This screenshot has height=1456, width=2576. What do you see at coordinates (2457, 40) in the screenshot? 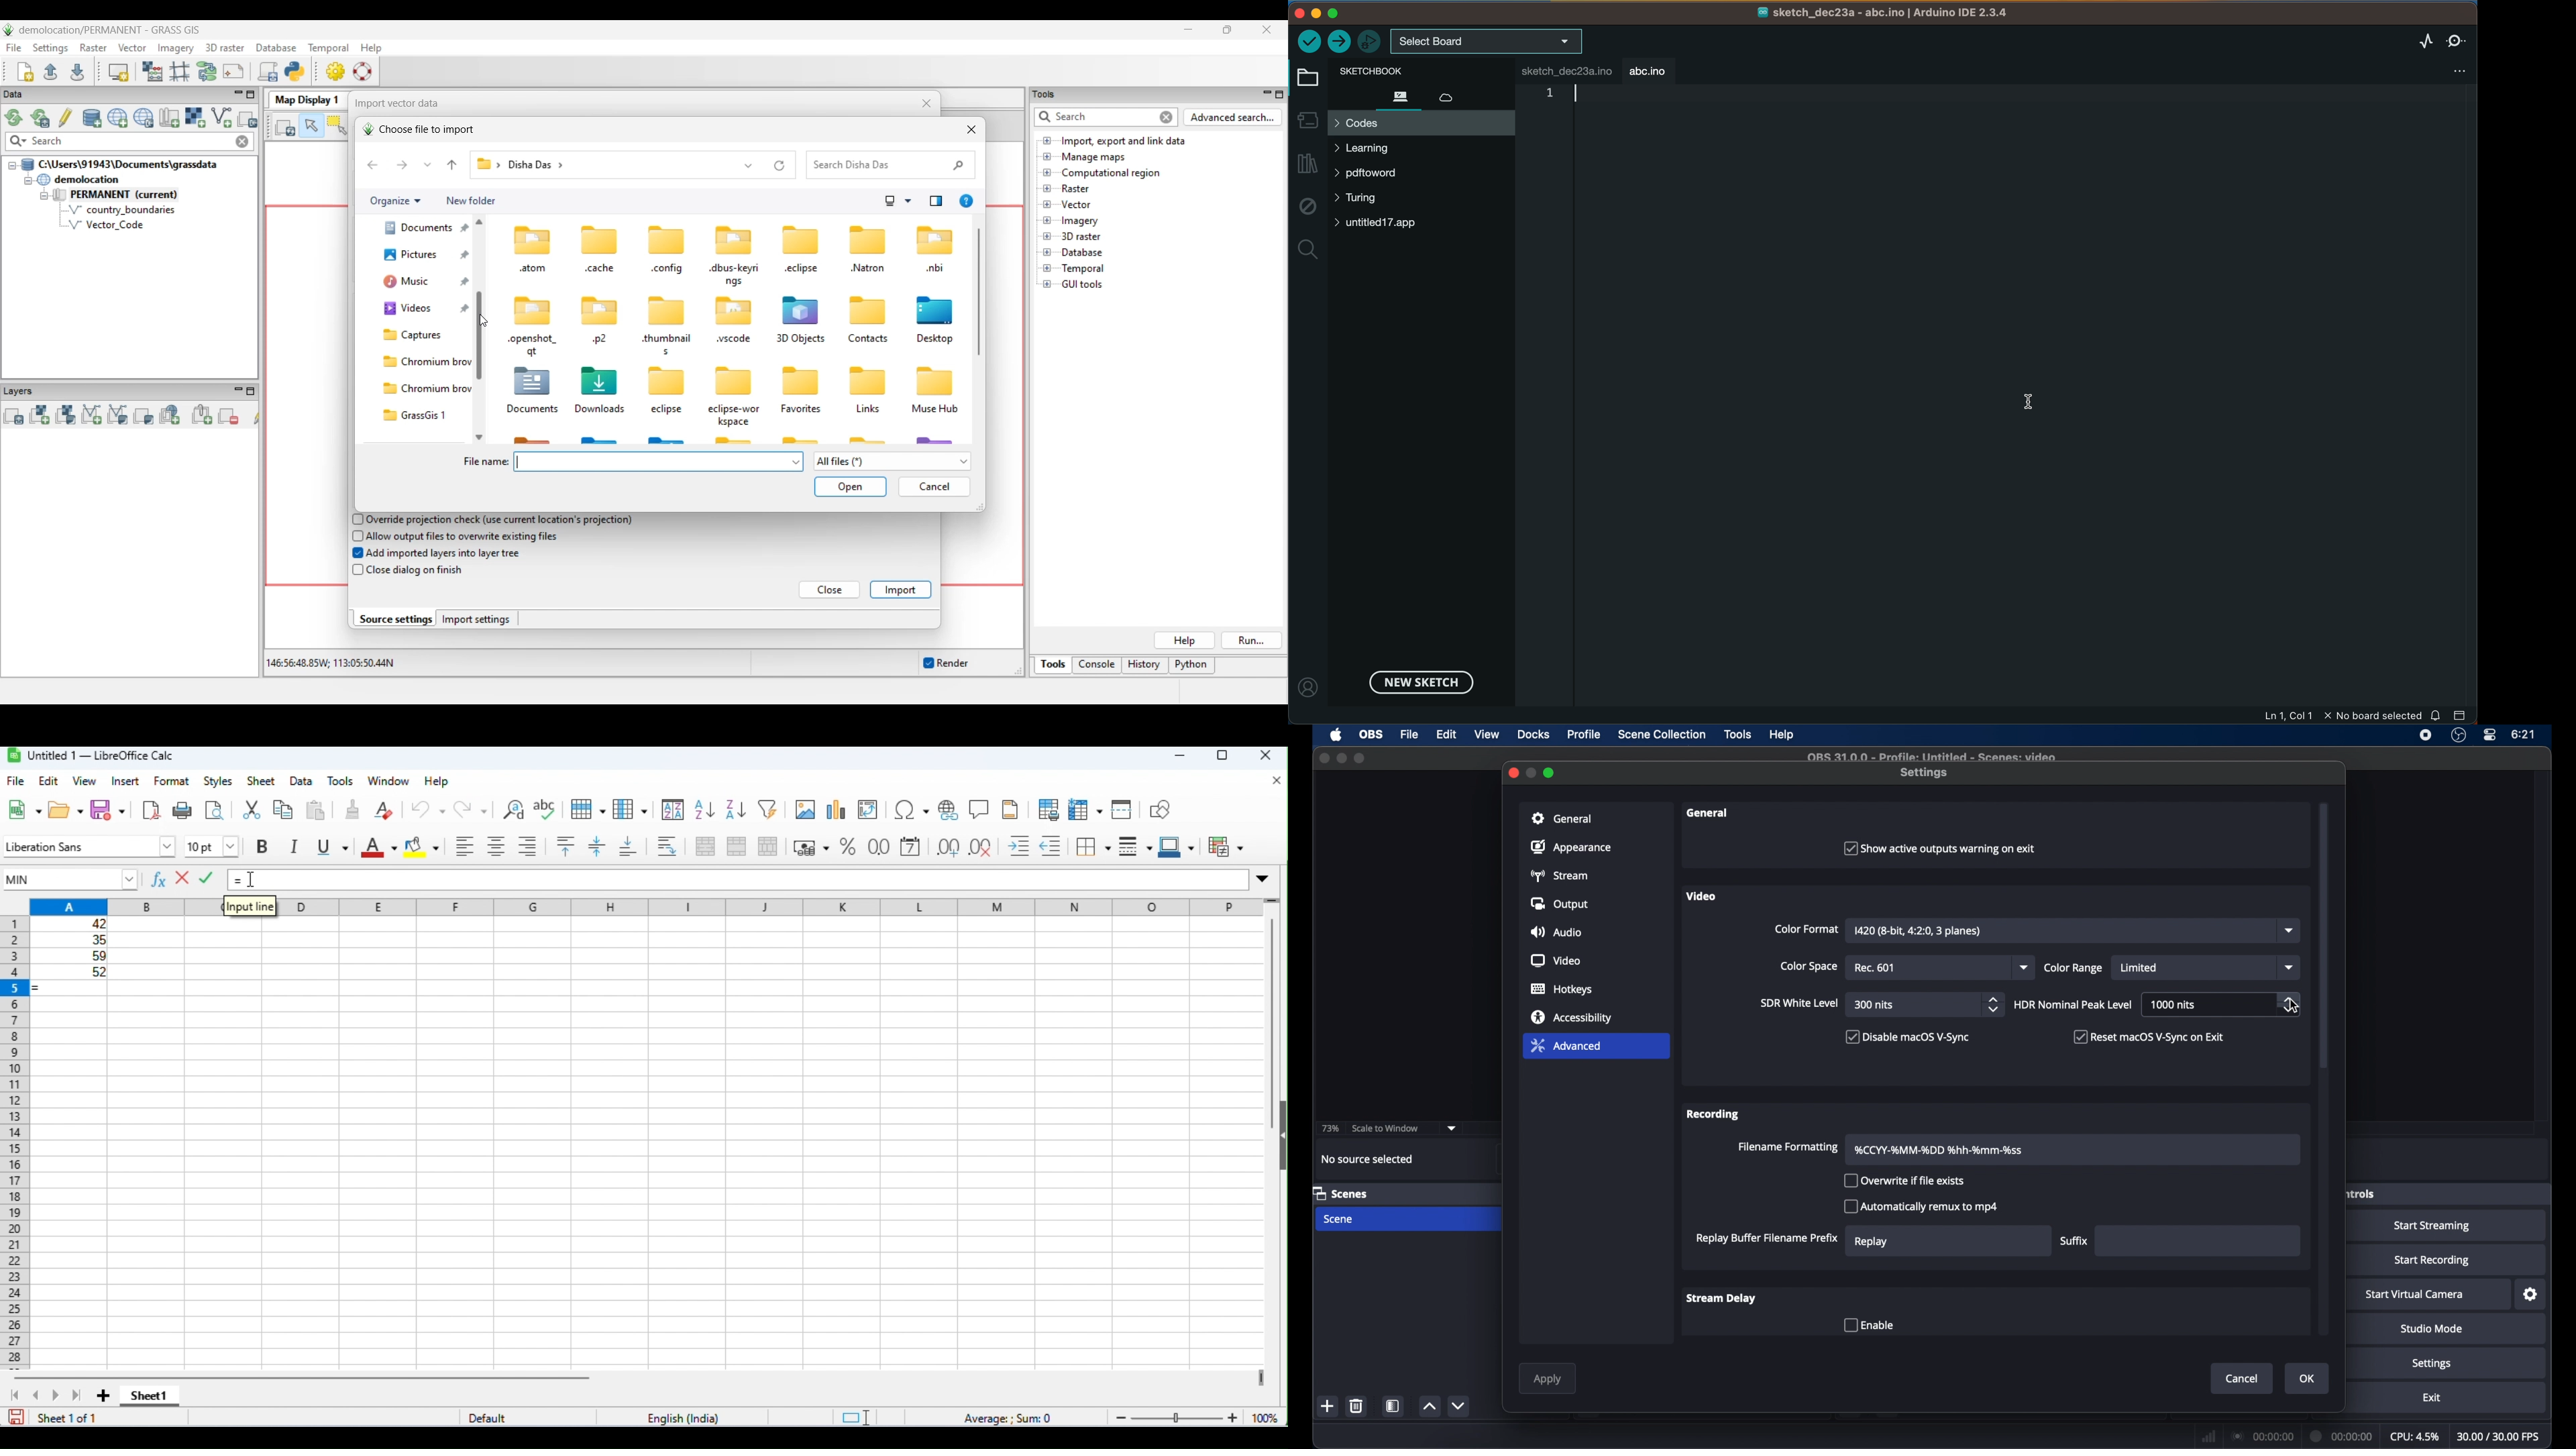
I see `serial monitor` at bounding box center [2457, 40].